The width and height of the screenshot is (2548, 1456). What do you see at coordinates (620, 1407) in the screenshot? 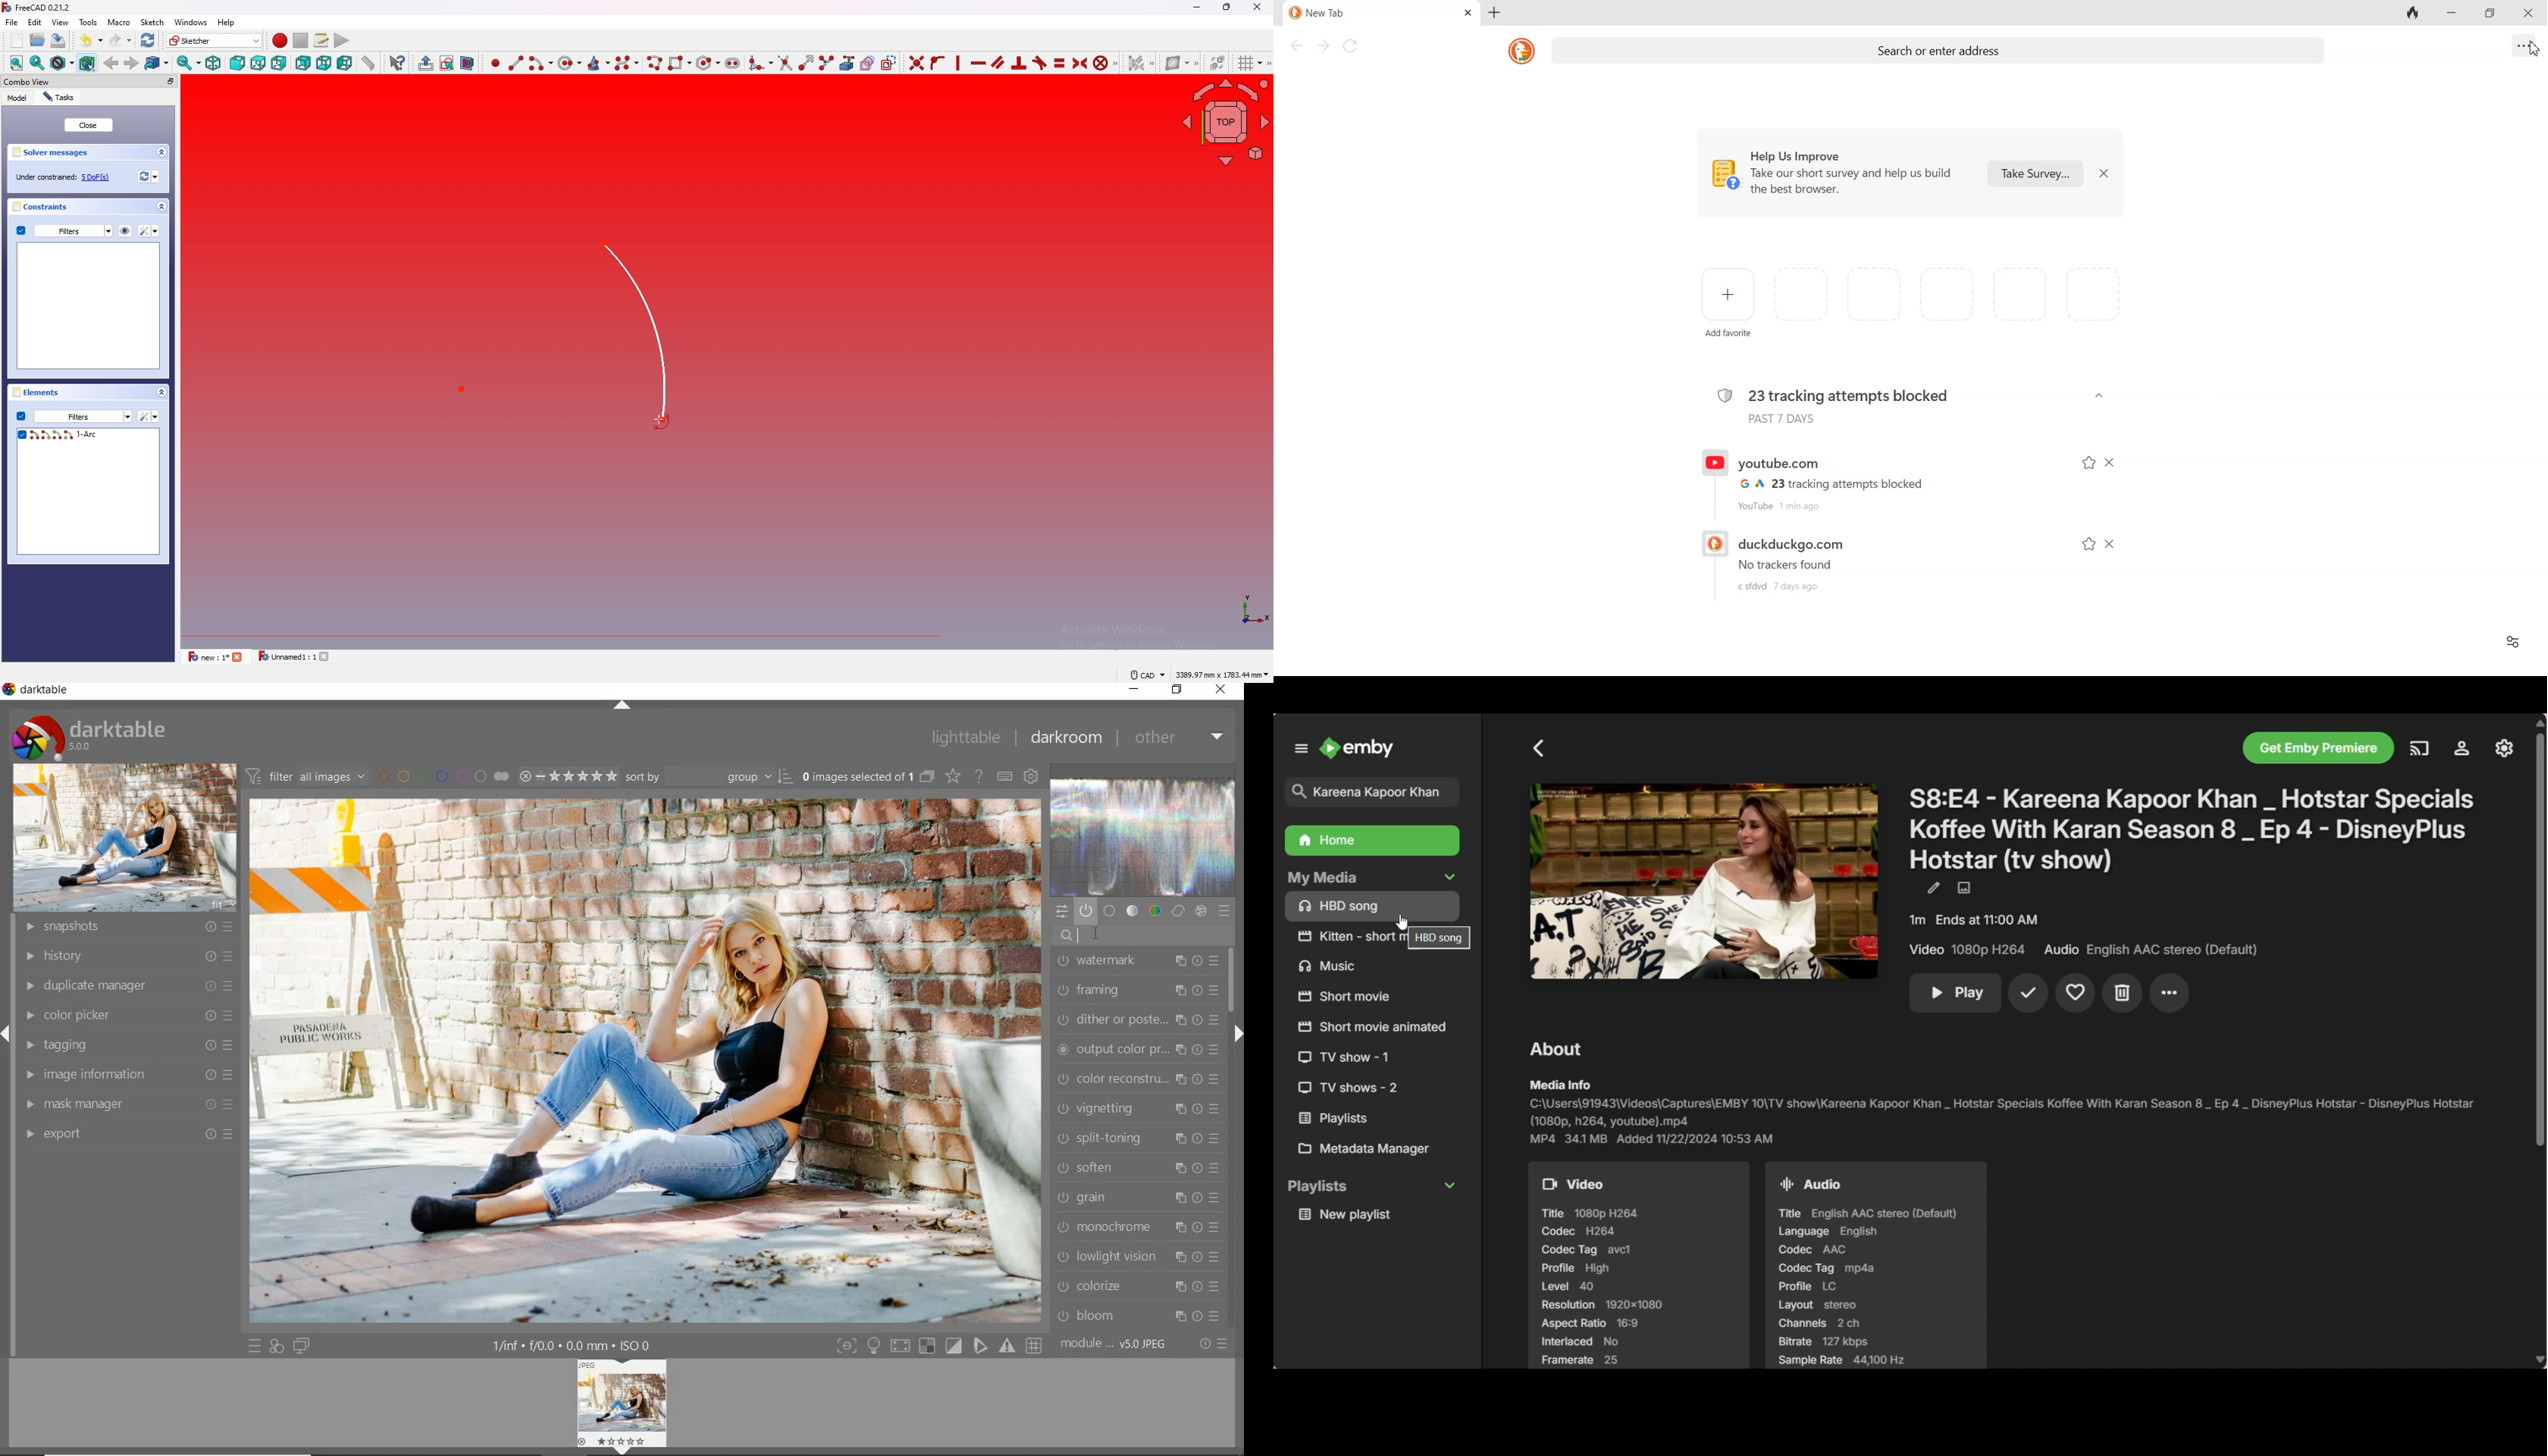
I see `Image preview` at bounding box center [620, 1407].